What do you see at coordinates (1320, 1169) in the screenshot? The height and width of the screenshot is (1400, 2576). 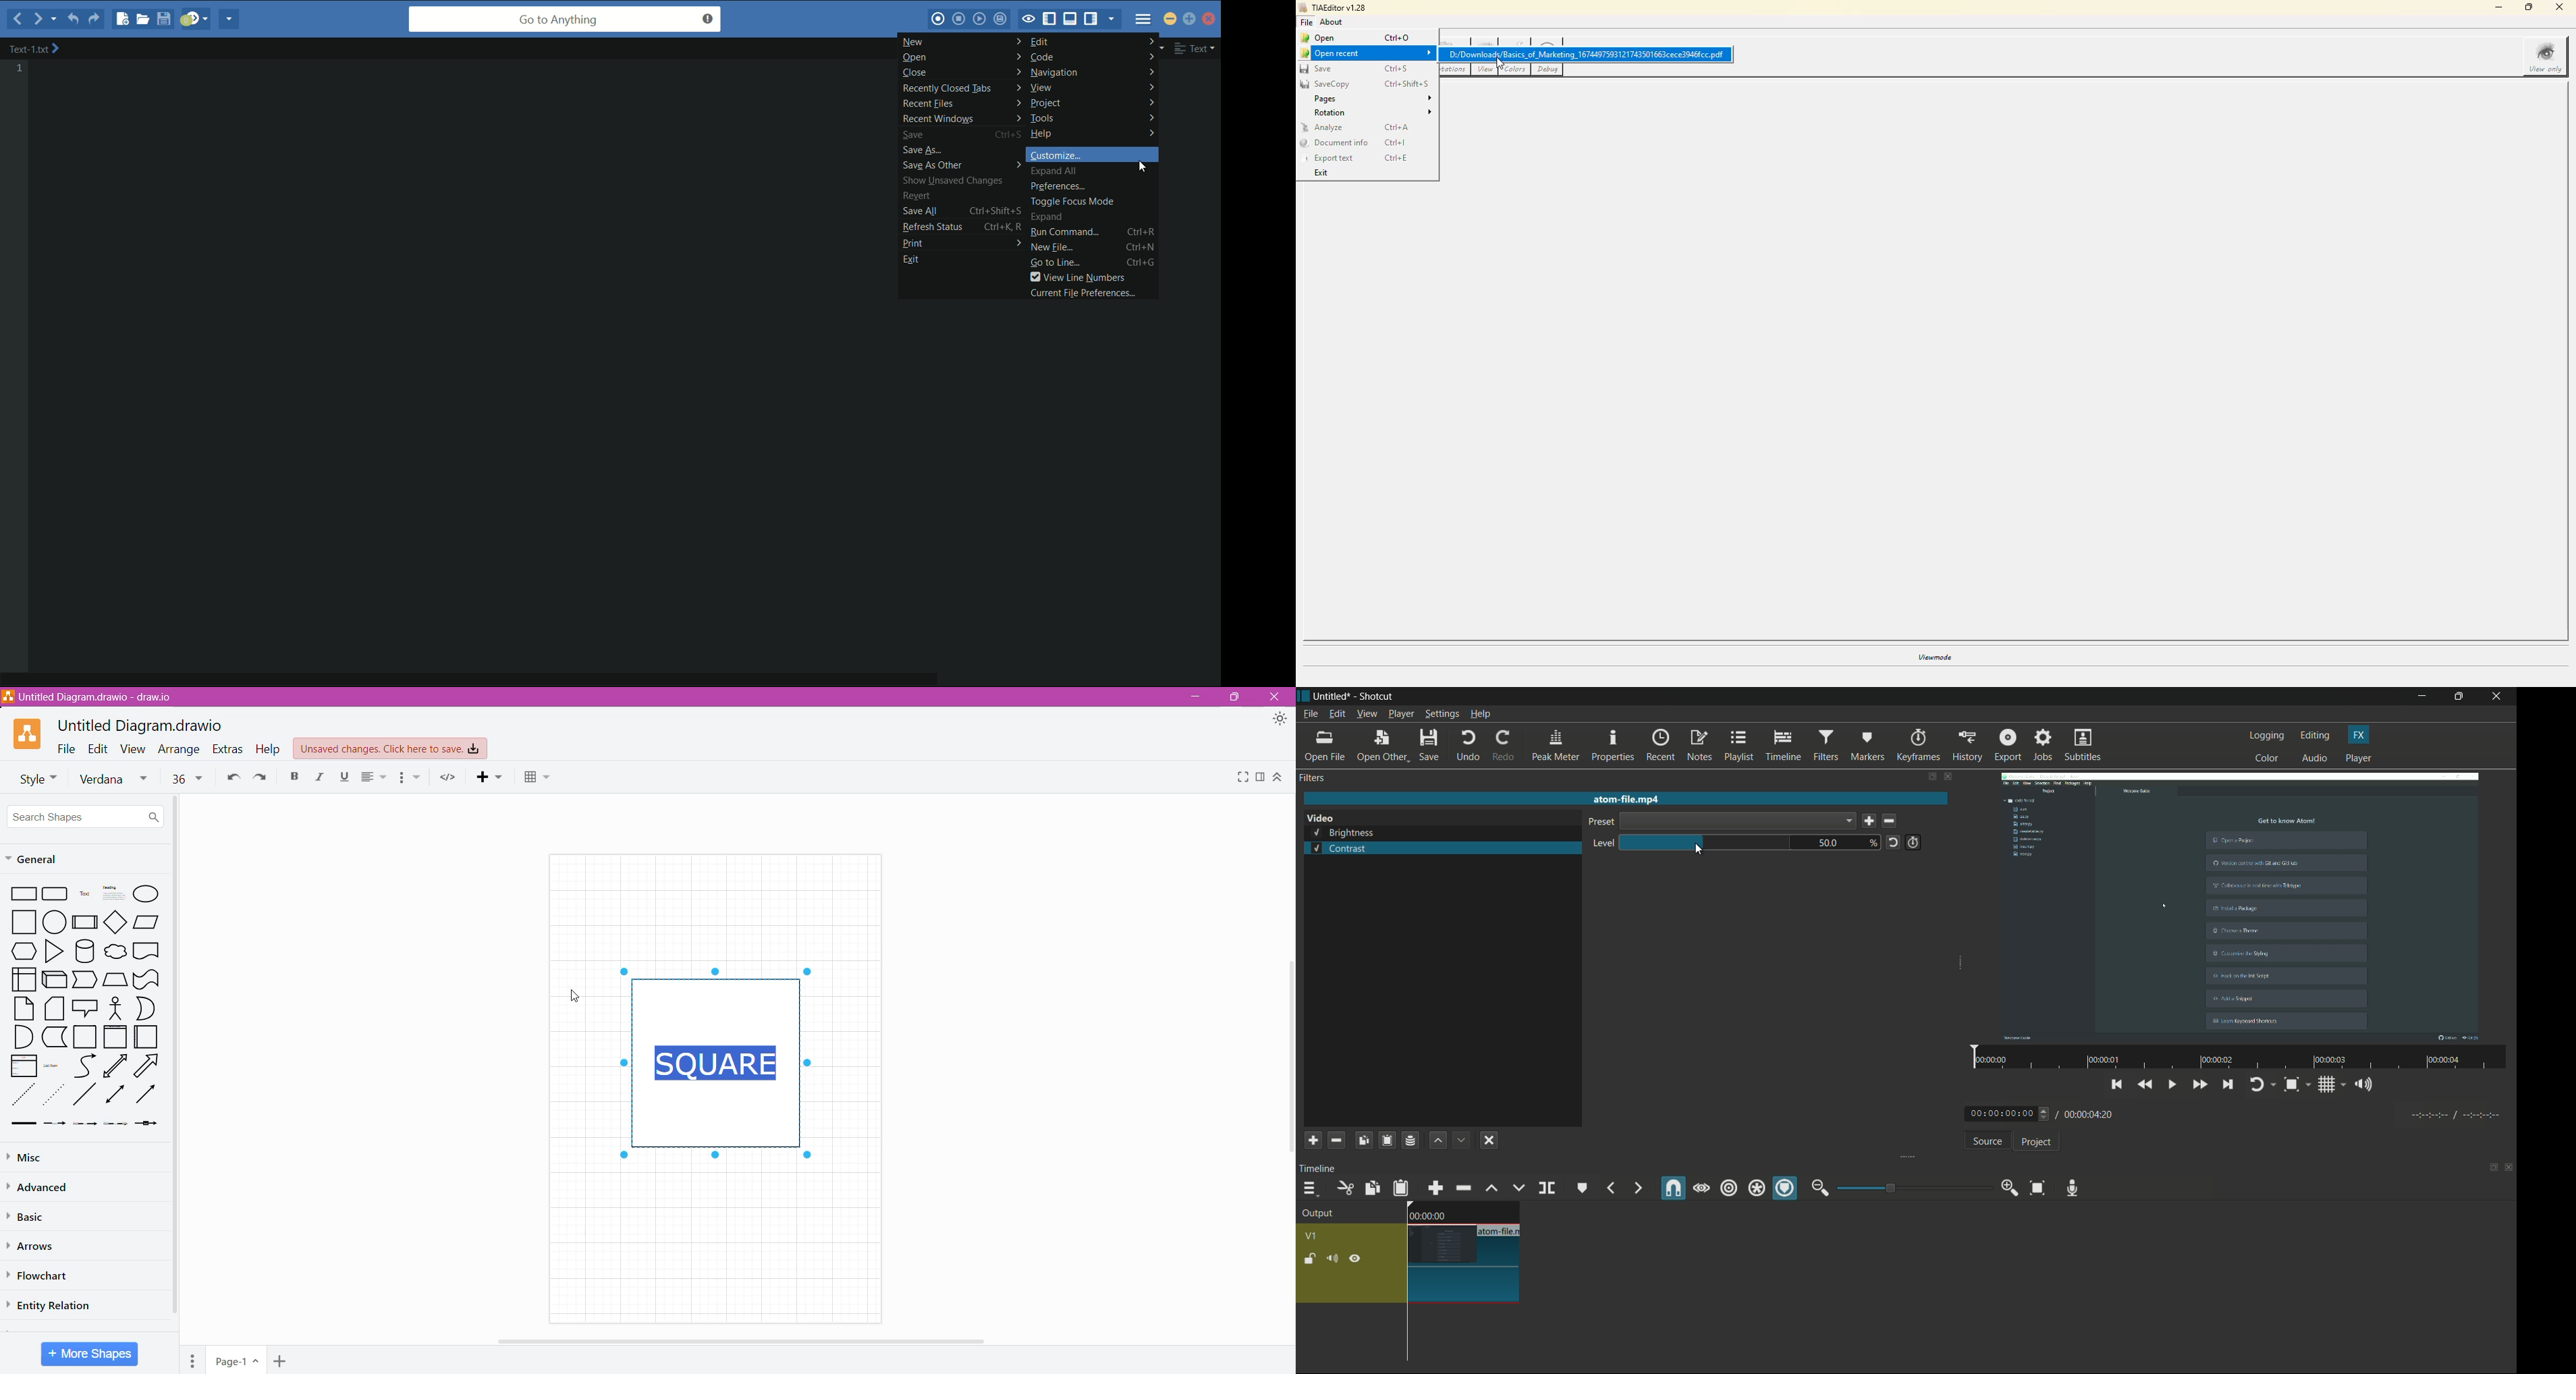 I see `timeline` at bounding box center [1320, 1169].